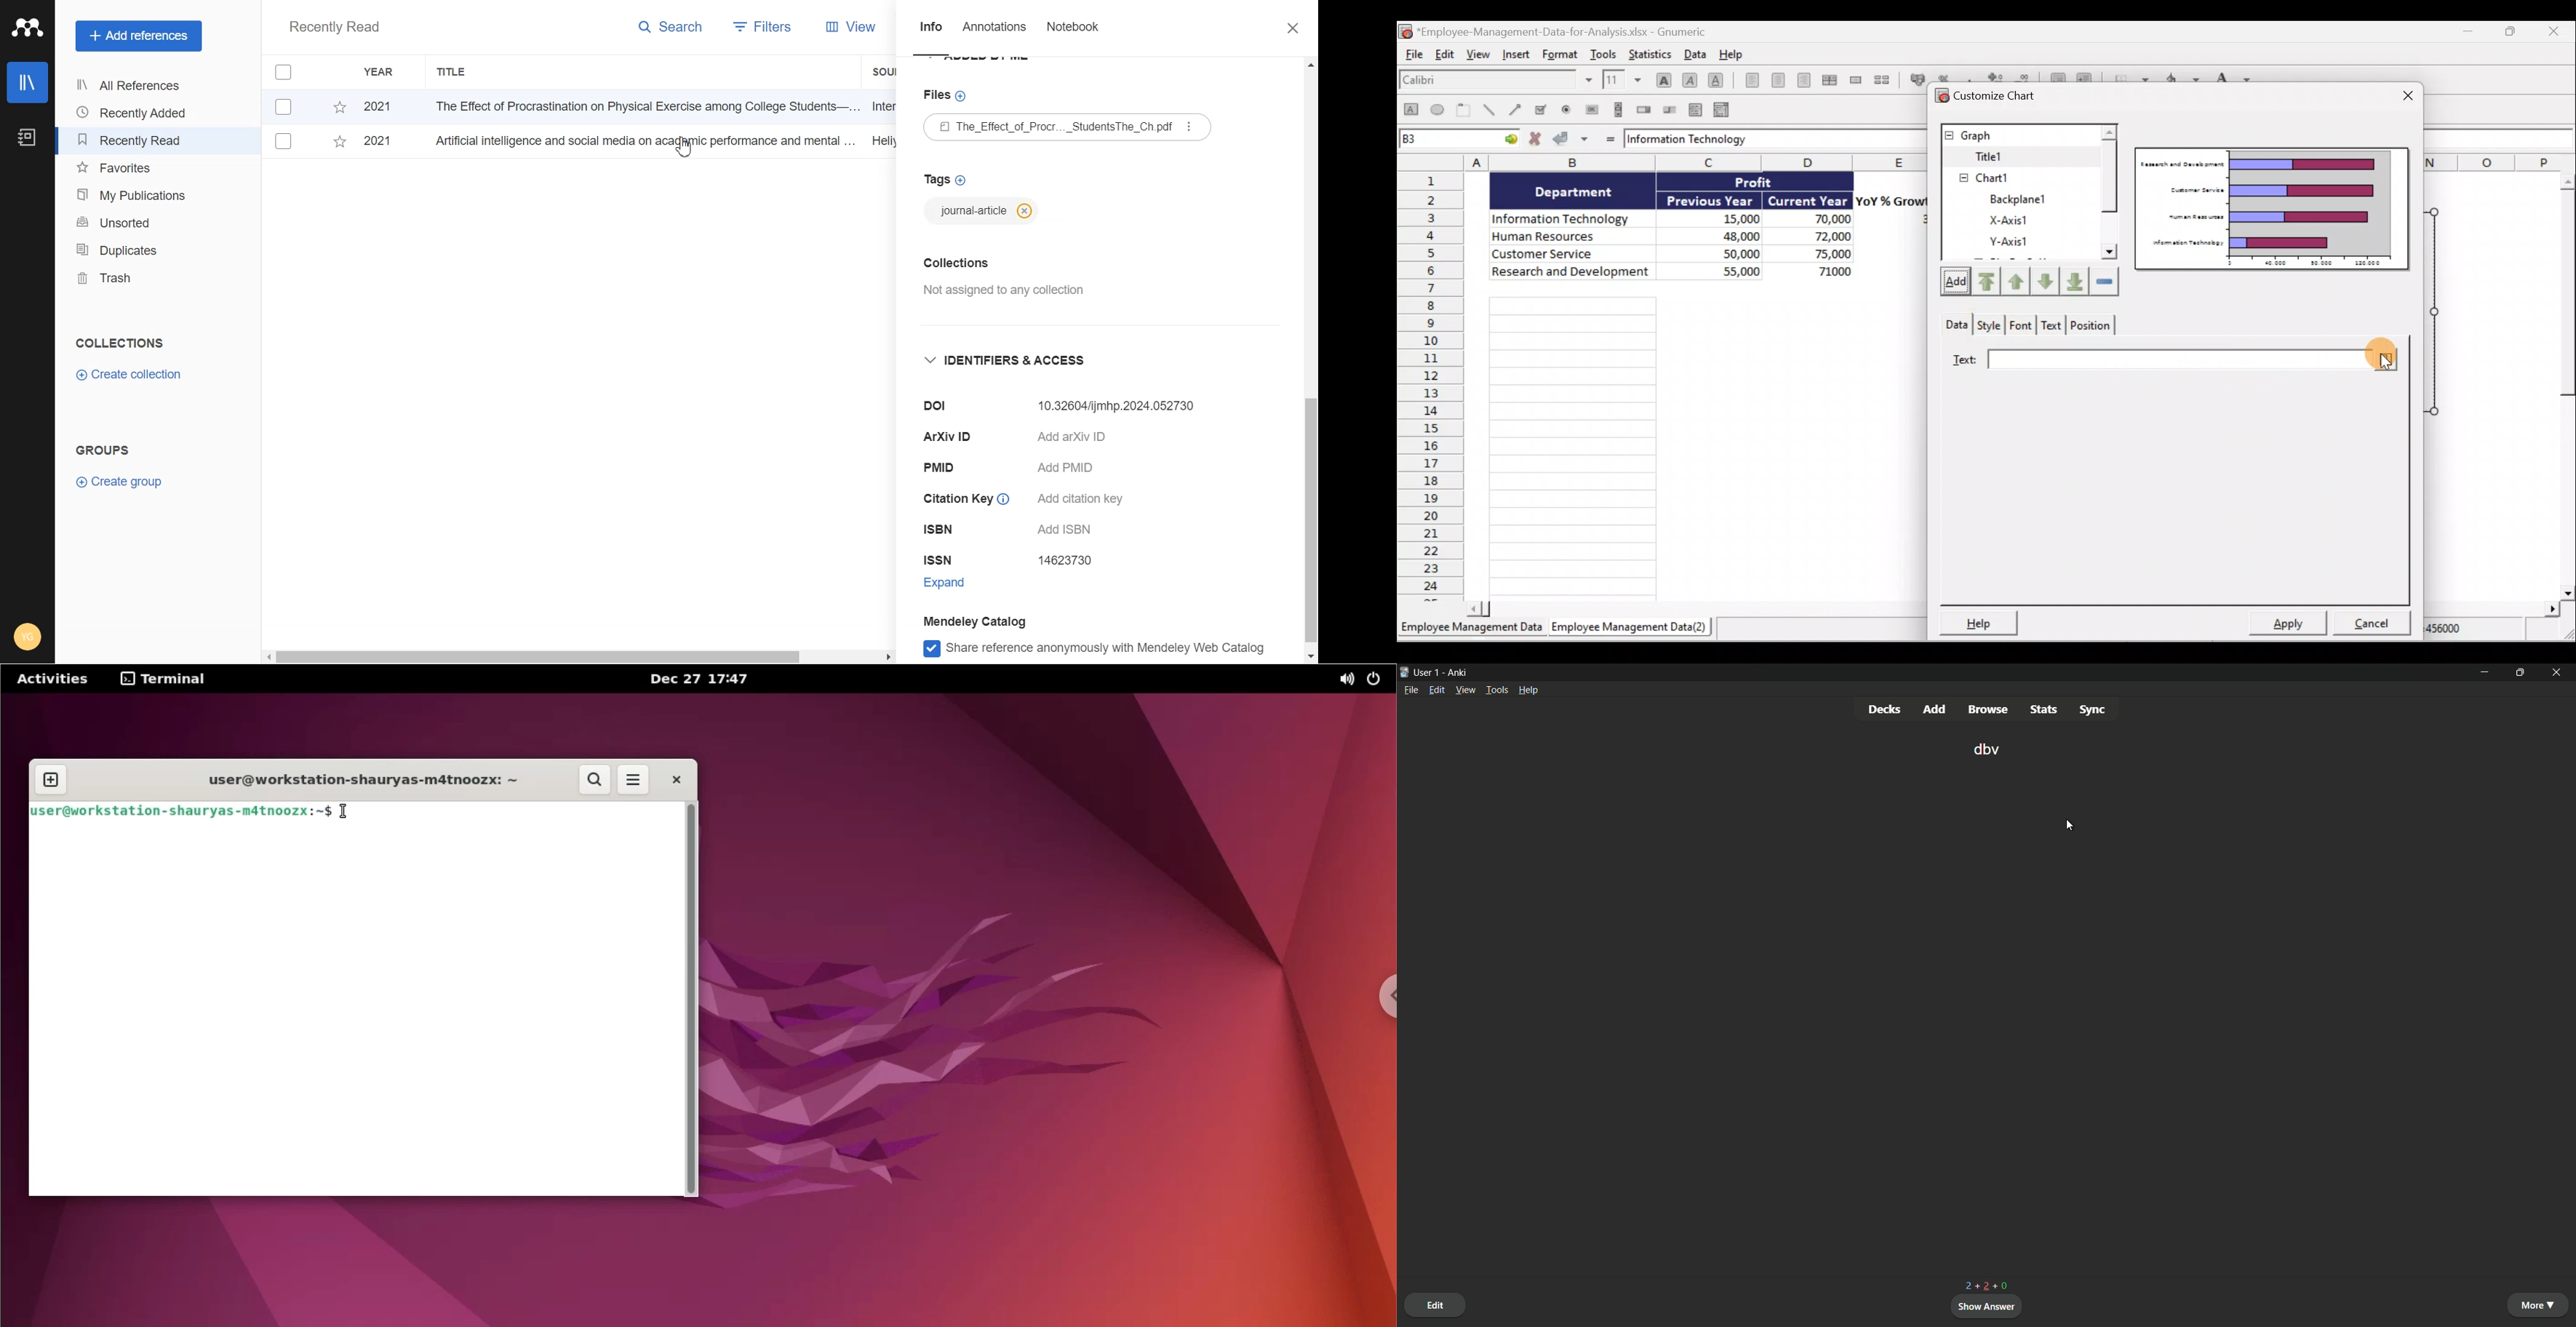 This screenshot has height=1344, width=2576. I want to click on Share reference anonymously with Mendeley web catalog, so click(1088, 650).